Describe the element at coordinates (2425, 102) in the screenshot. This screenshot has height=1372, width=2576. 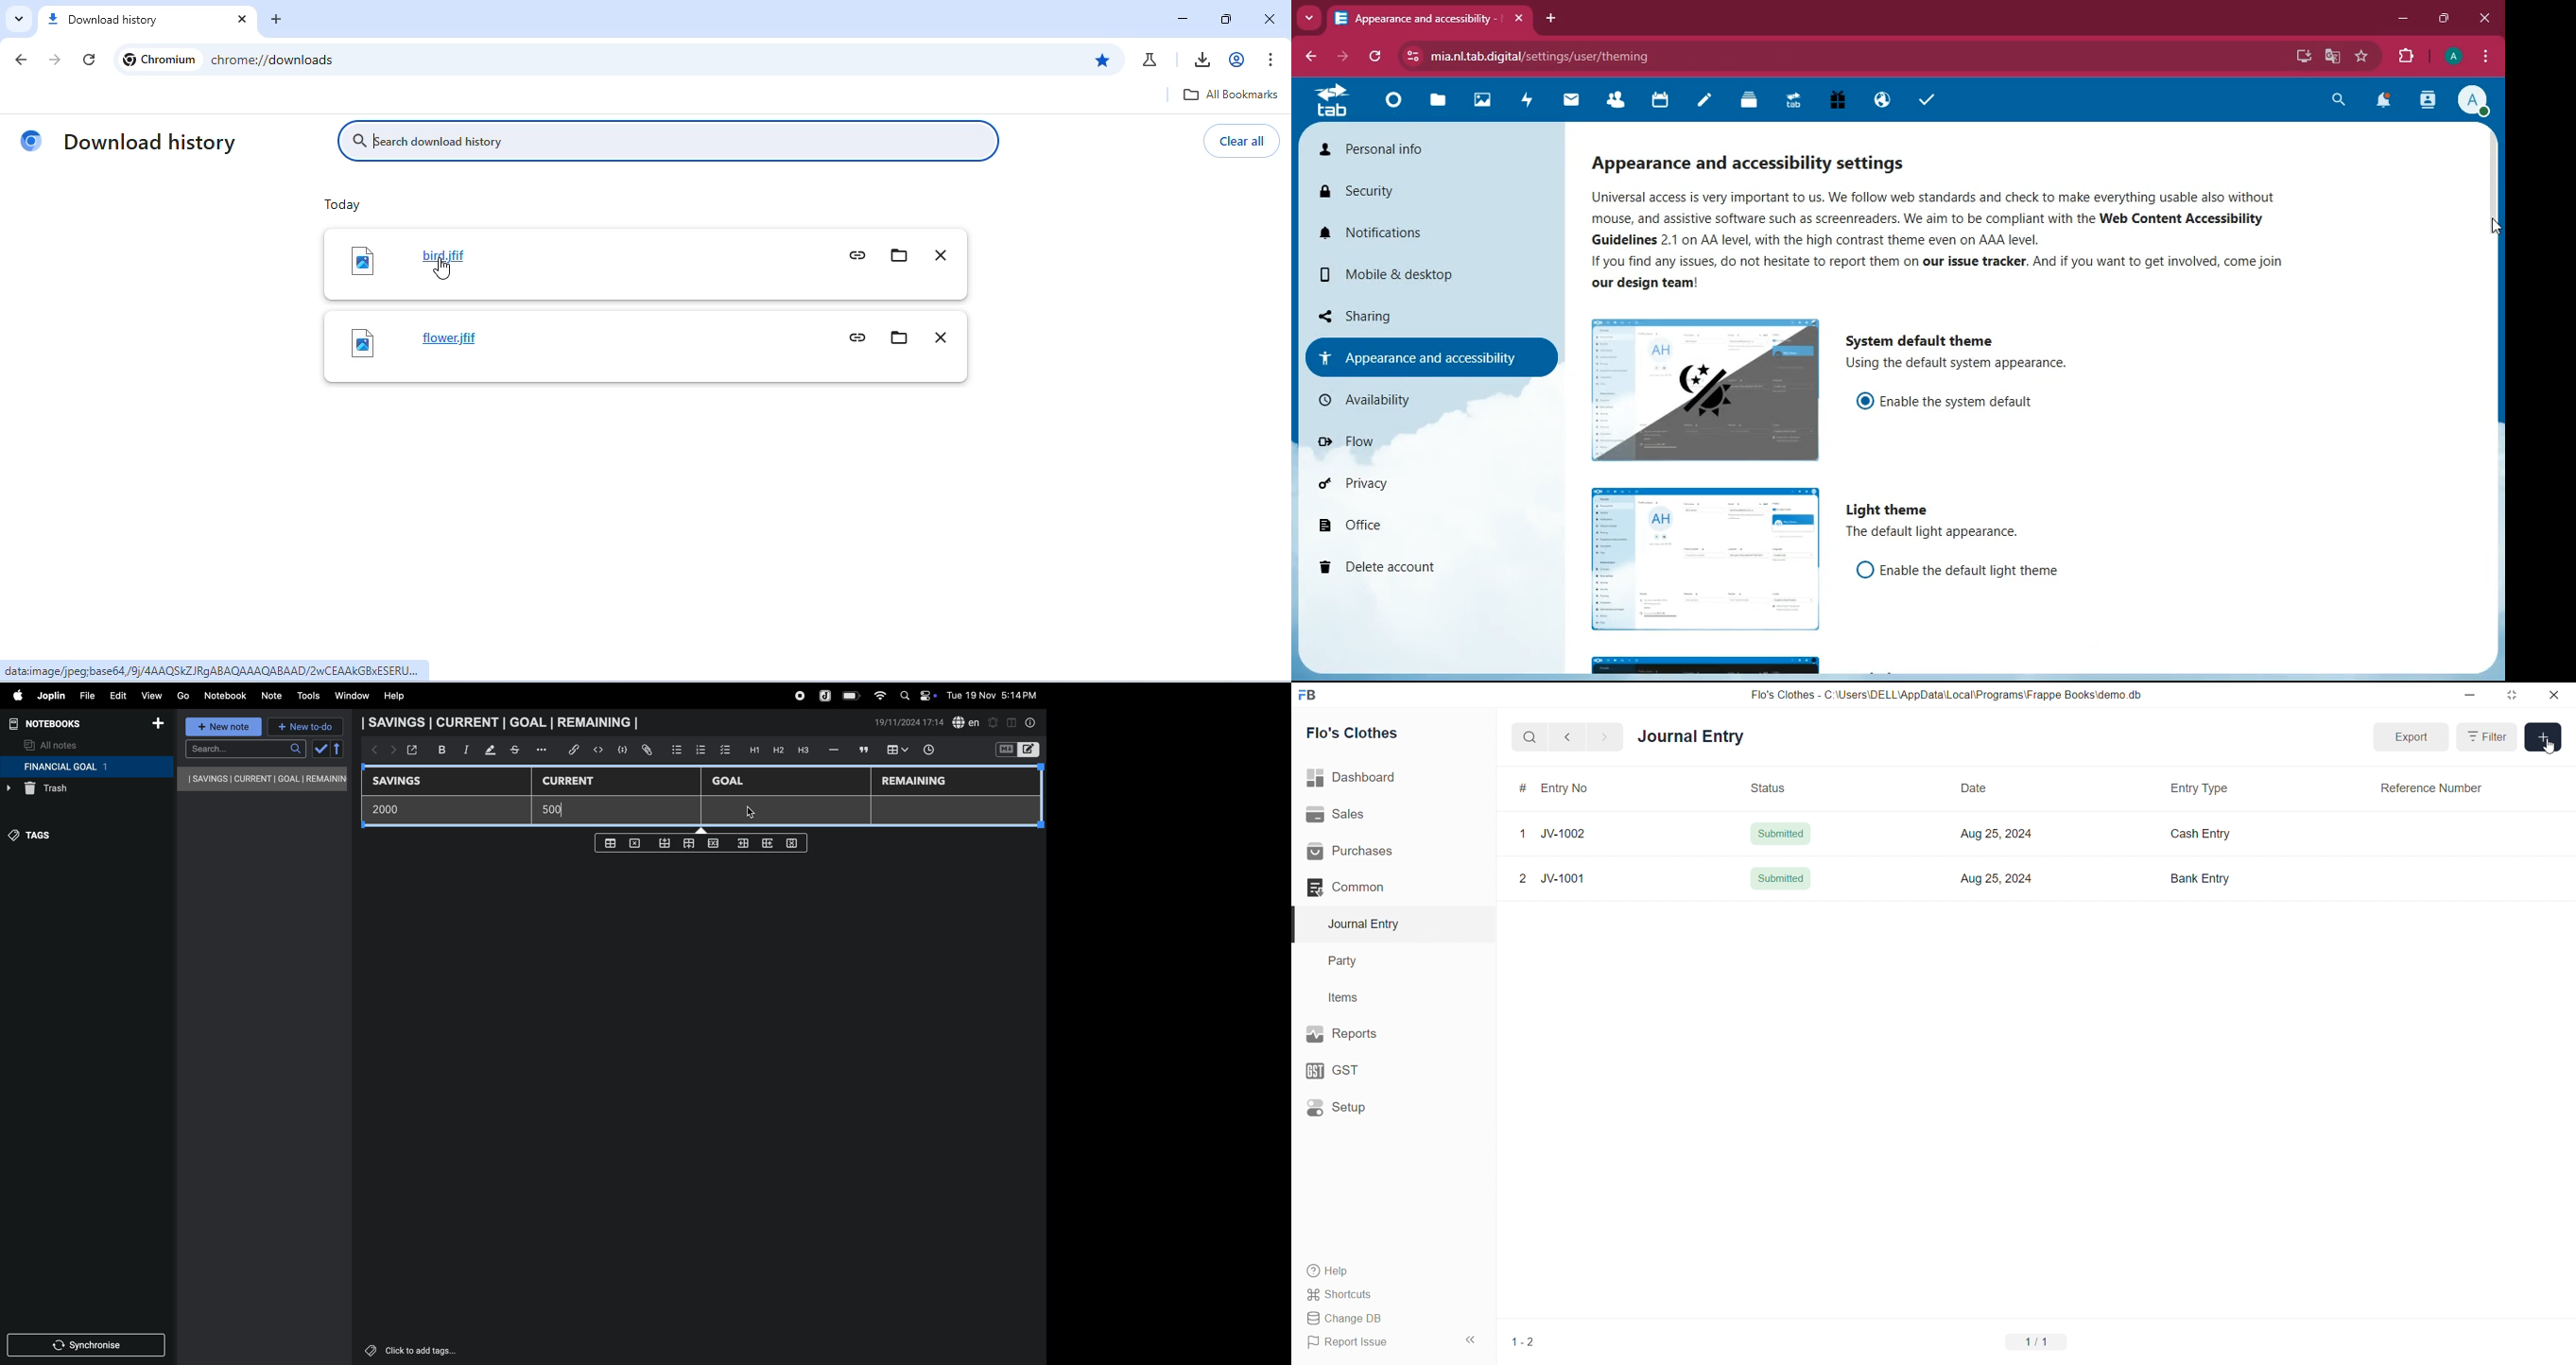
I see `activity` at that location.